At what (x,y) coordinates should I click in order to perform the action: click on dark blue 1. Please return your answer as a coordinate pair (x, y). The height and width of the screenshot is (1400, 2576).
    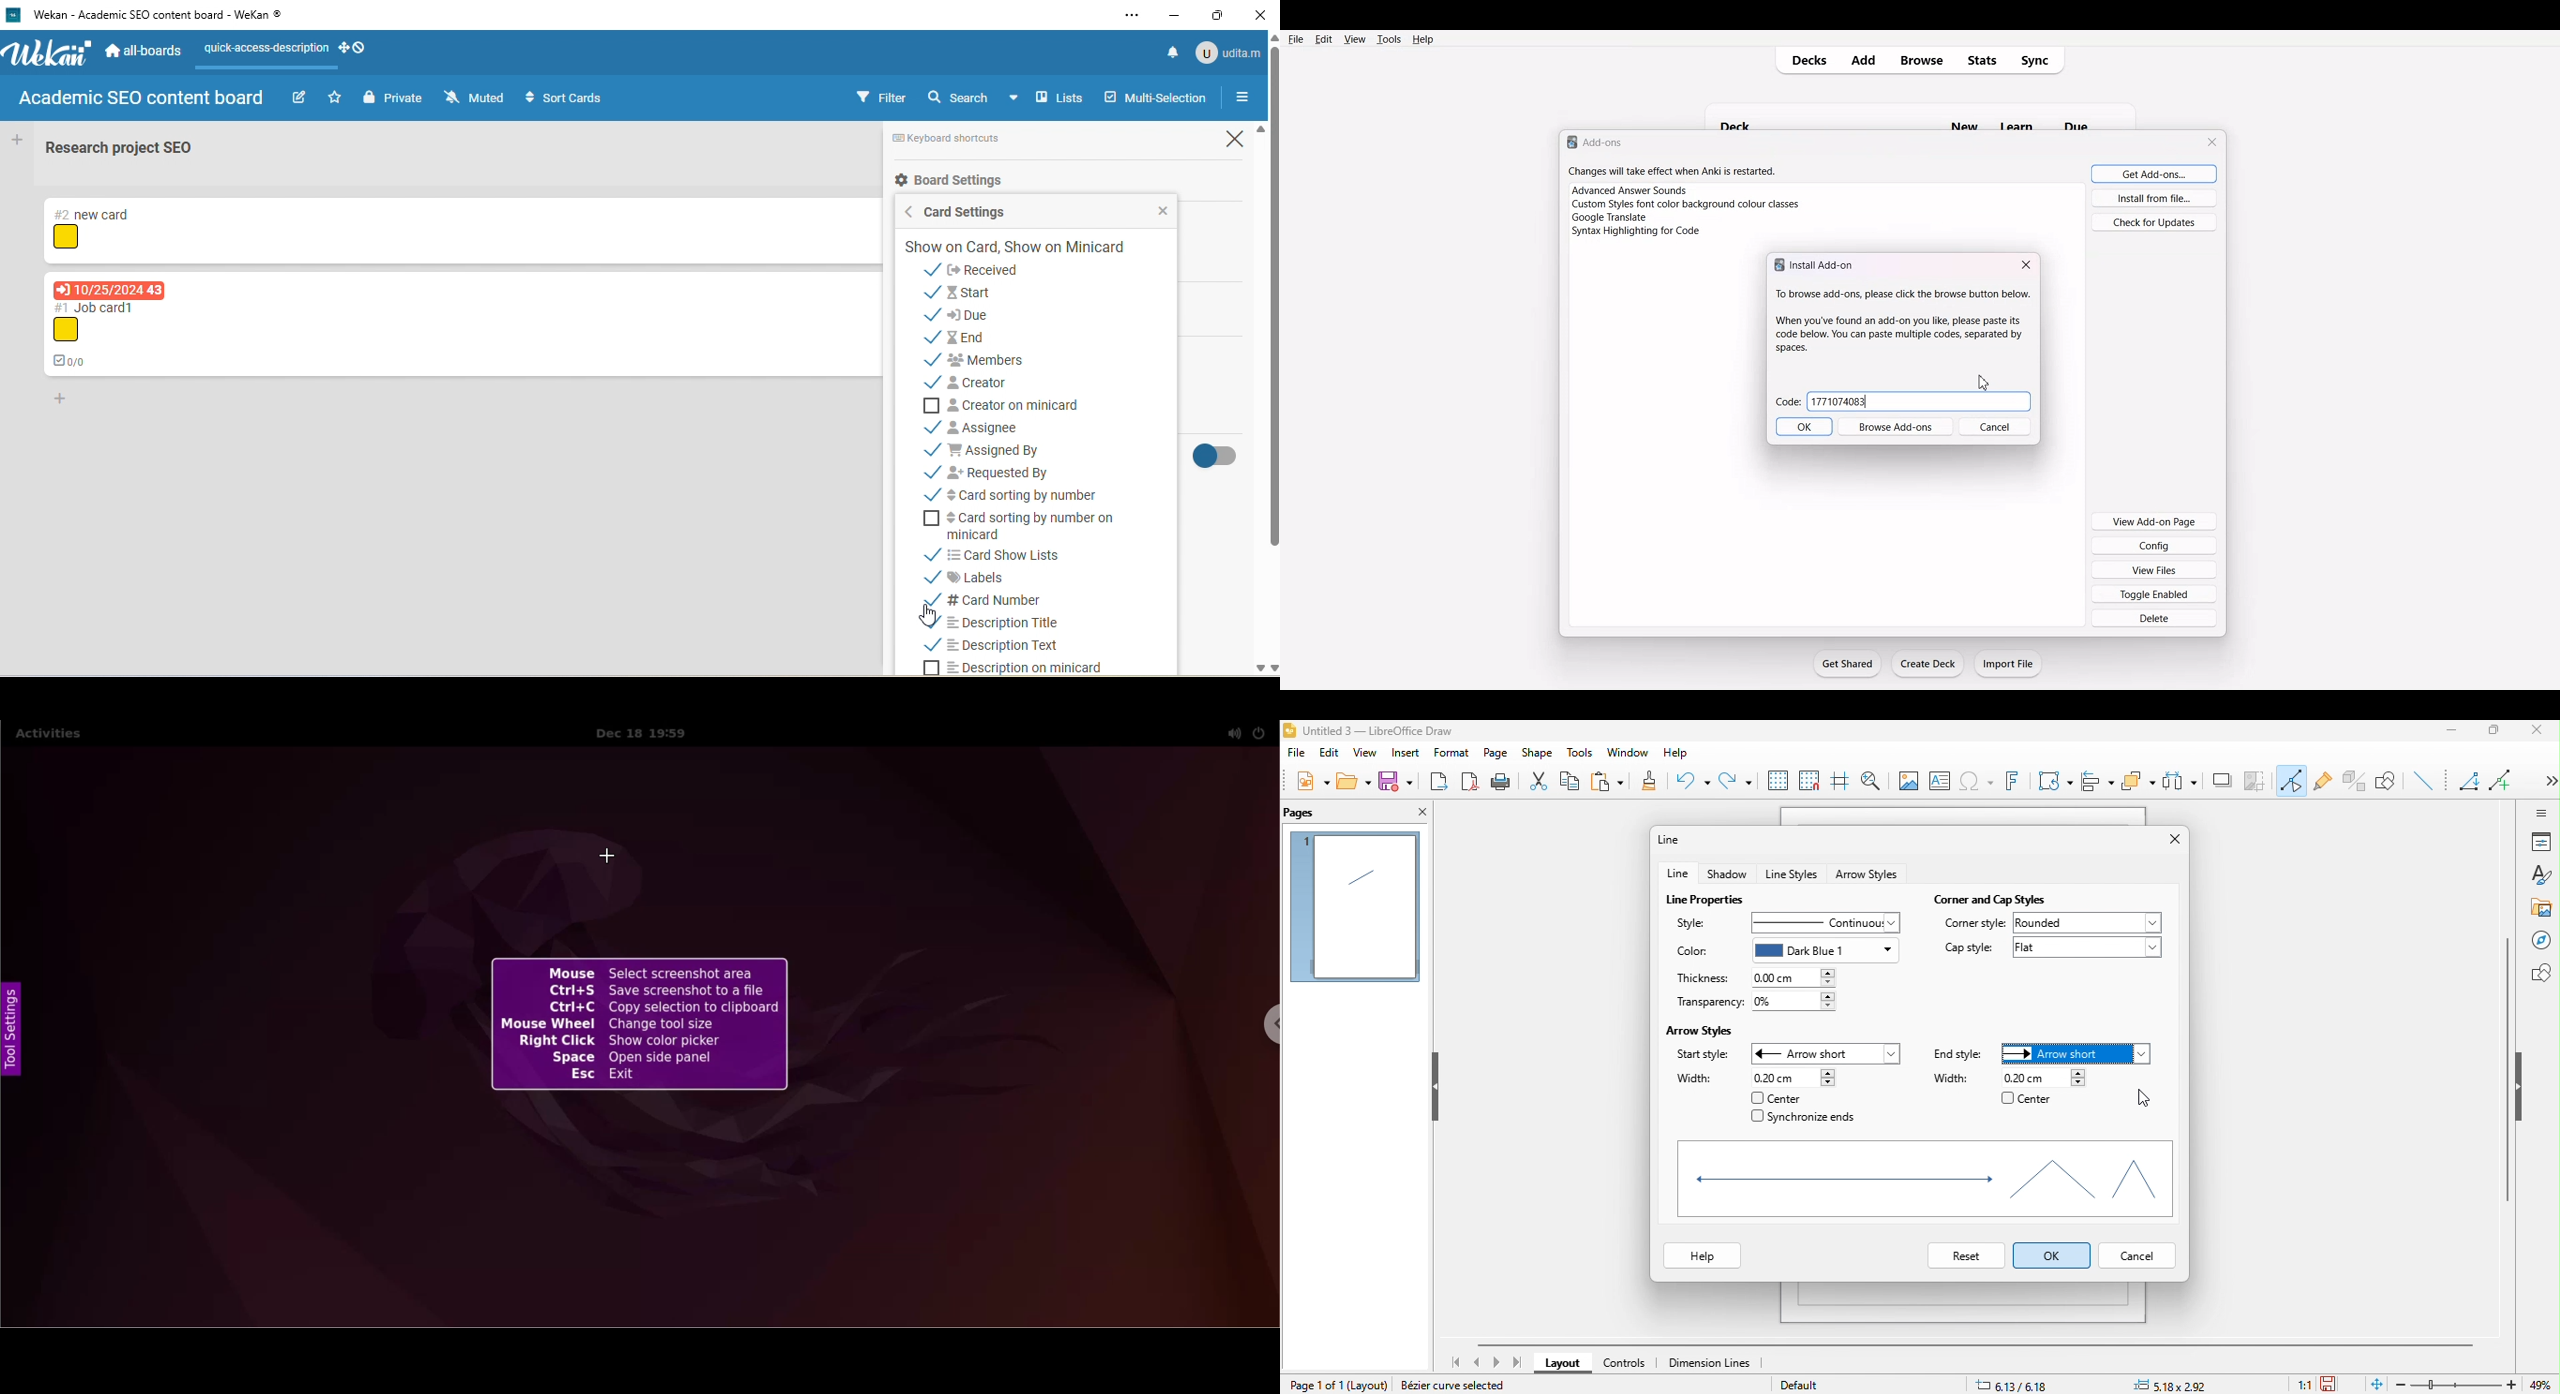
    Looking at the image, I should click on (1827, 951).